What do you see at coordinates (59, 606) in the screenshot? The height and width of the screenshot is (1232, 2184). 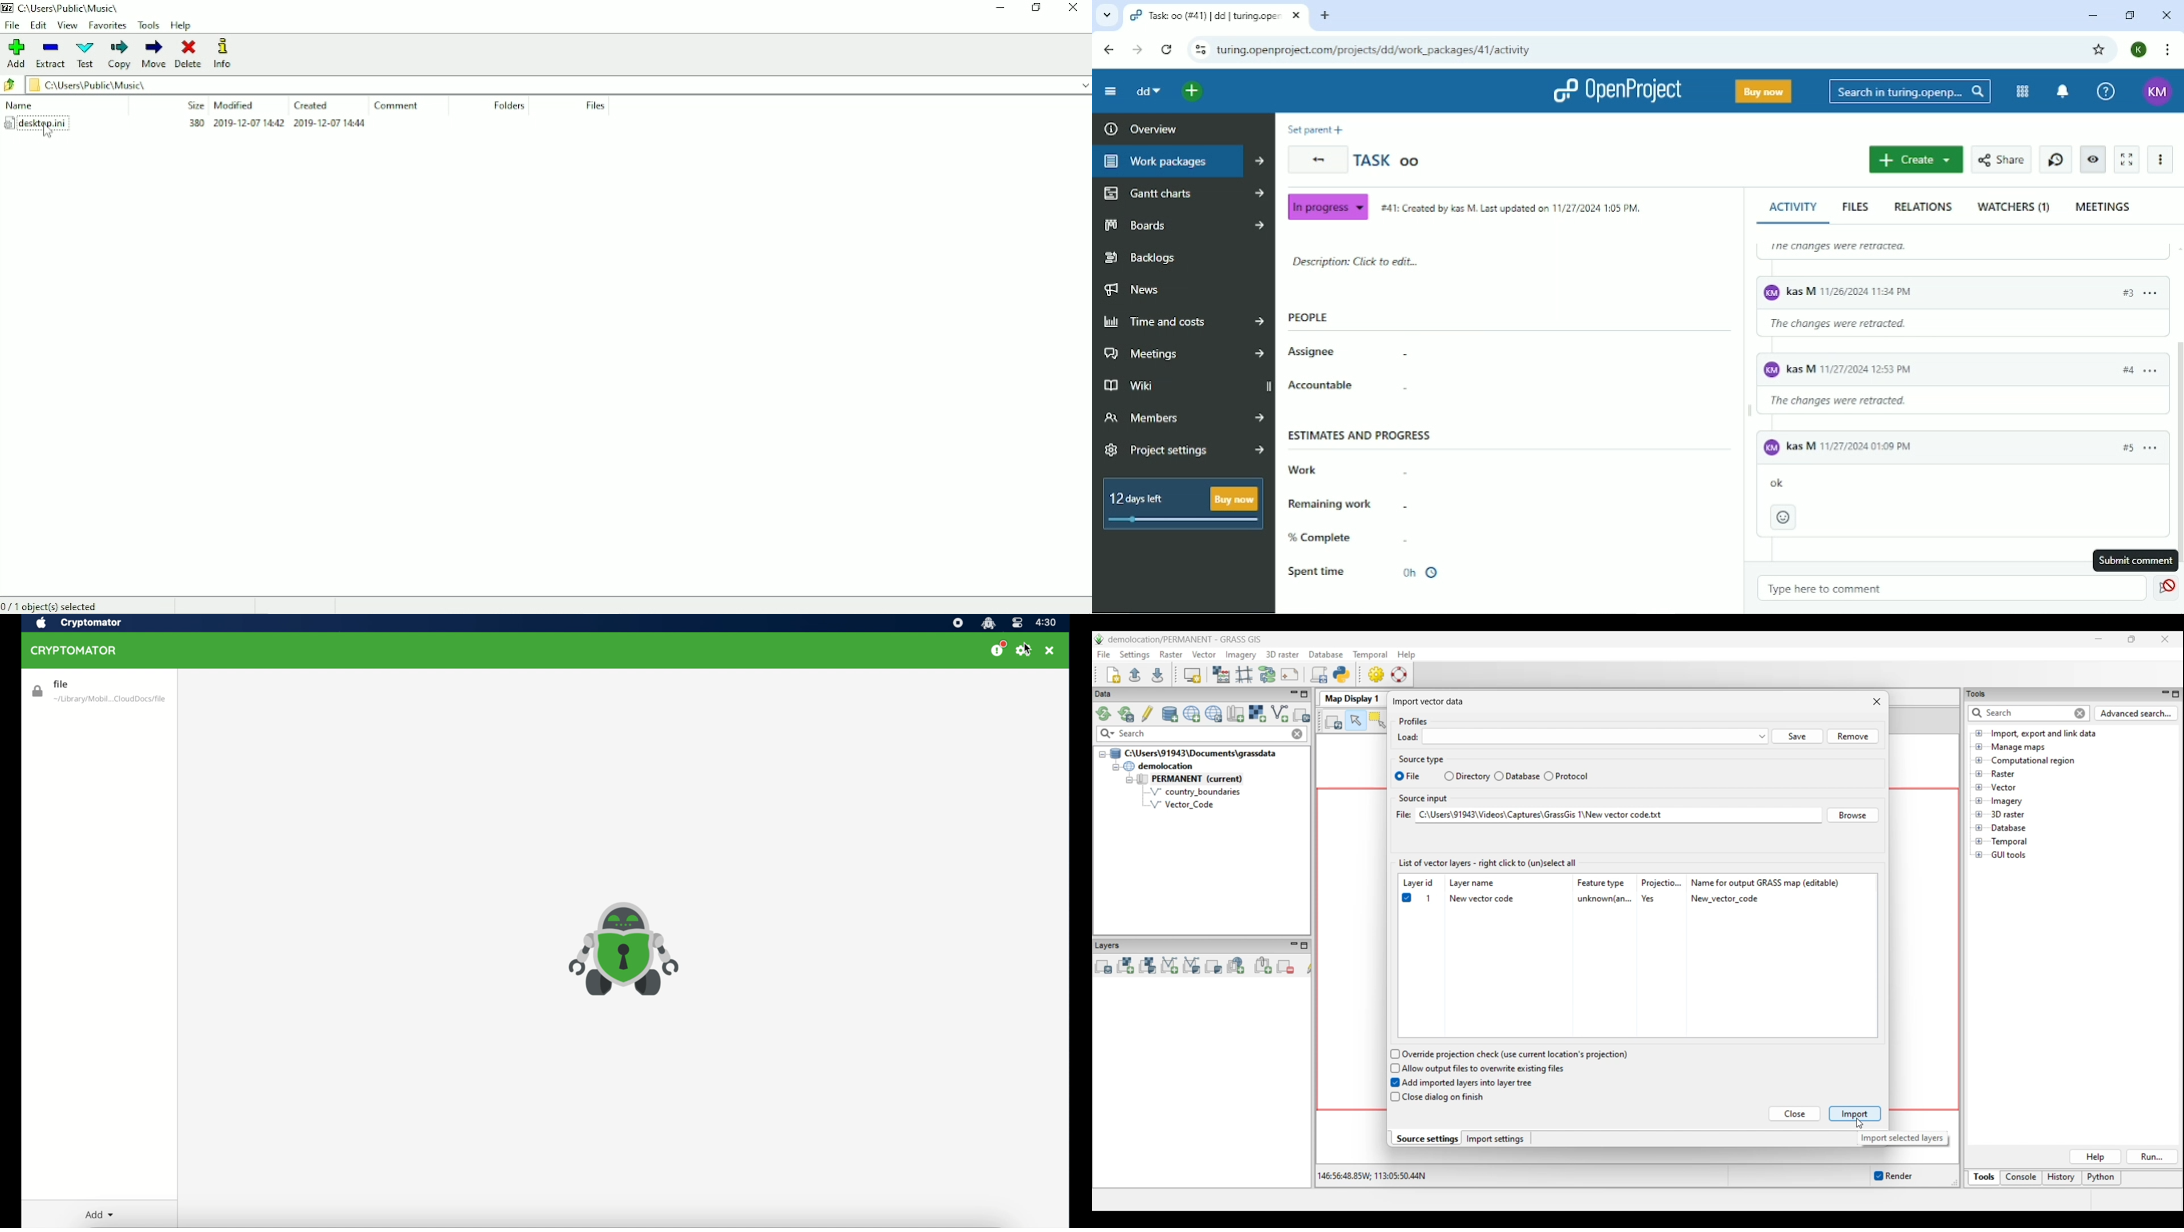 I see `0/1 object(s) selected` at bounding box center [59, 606].